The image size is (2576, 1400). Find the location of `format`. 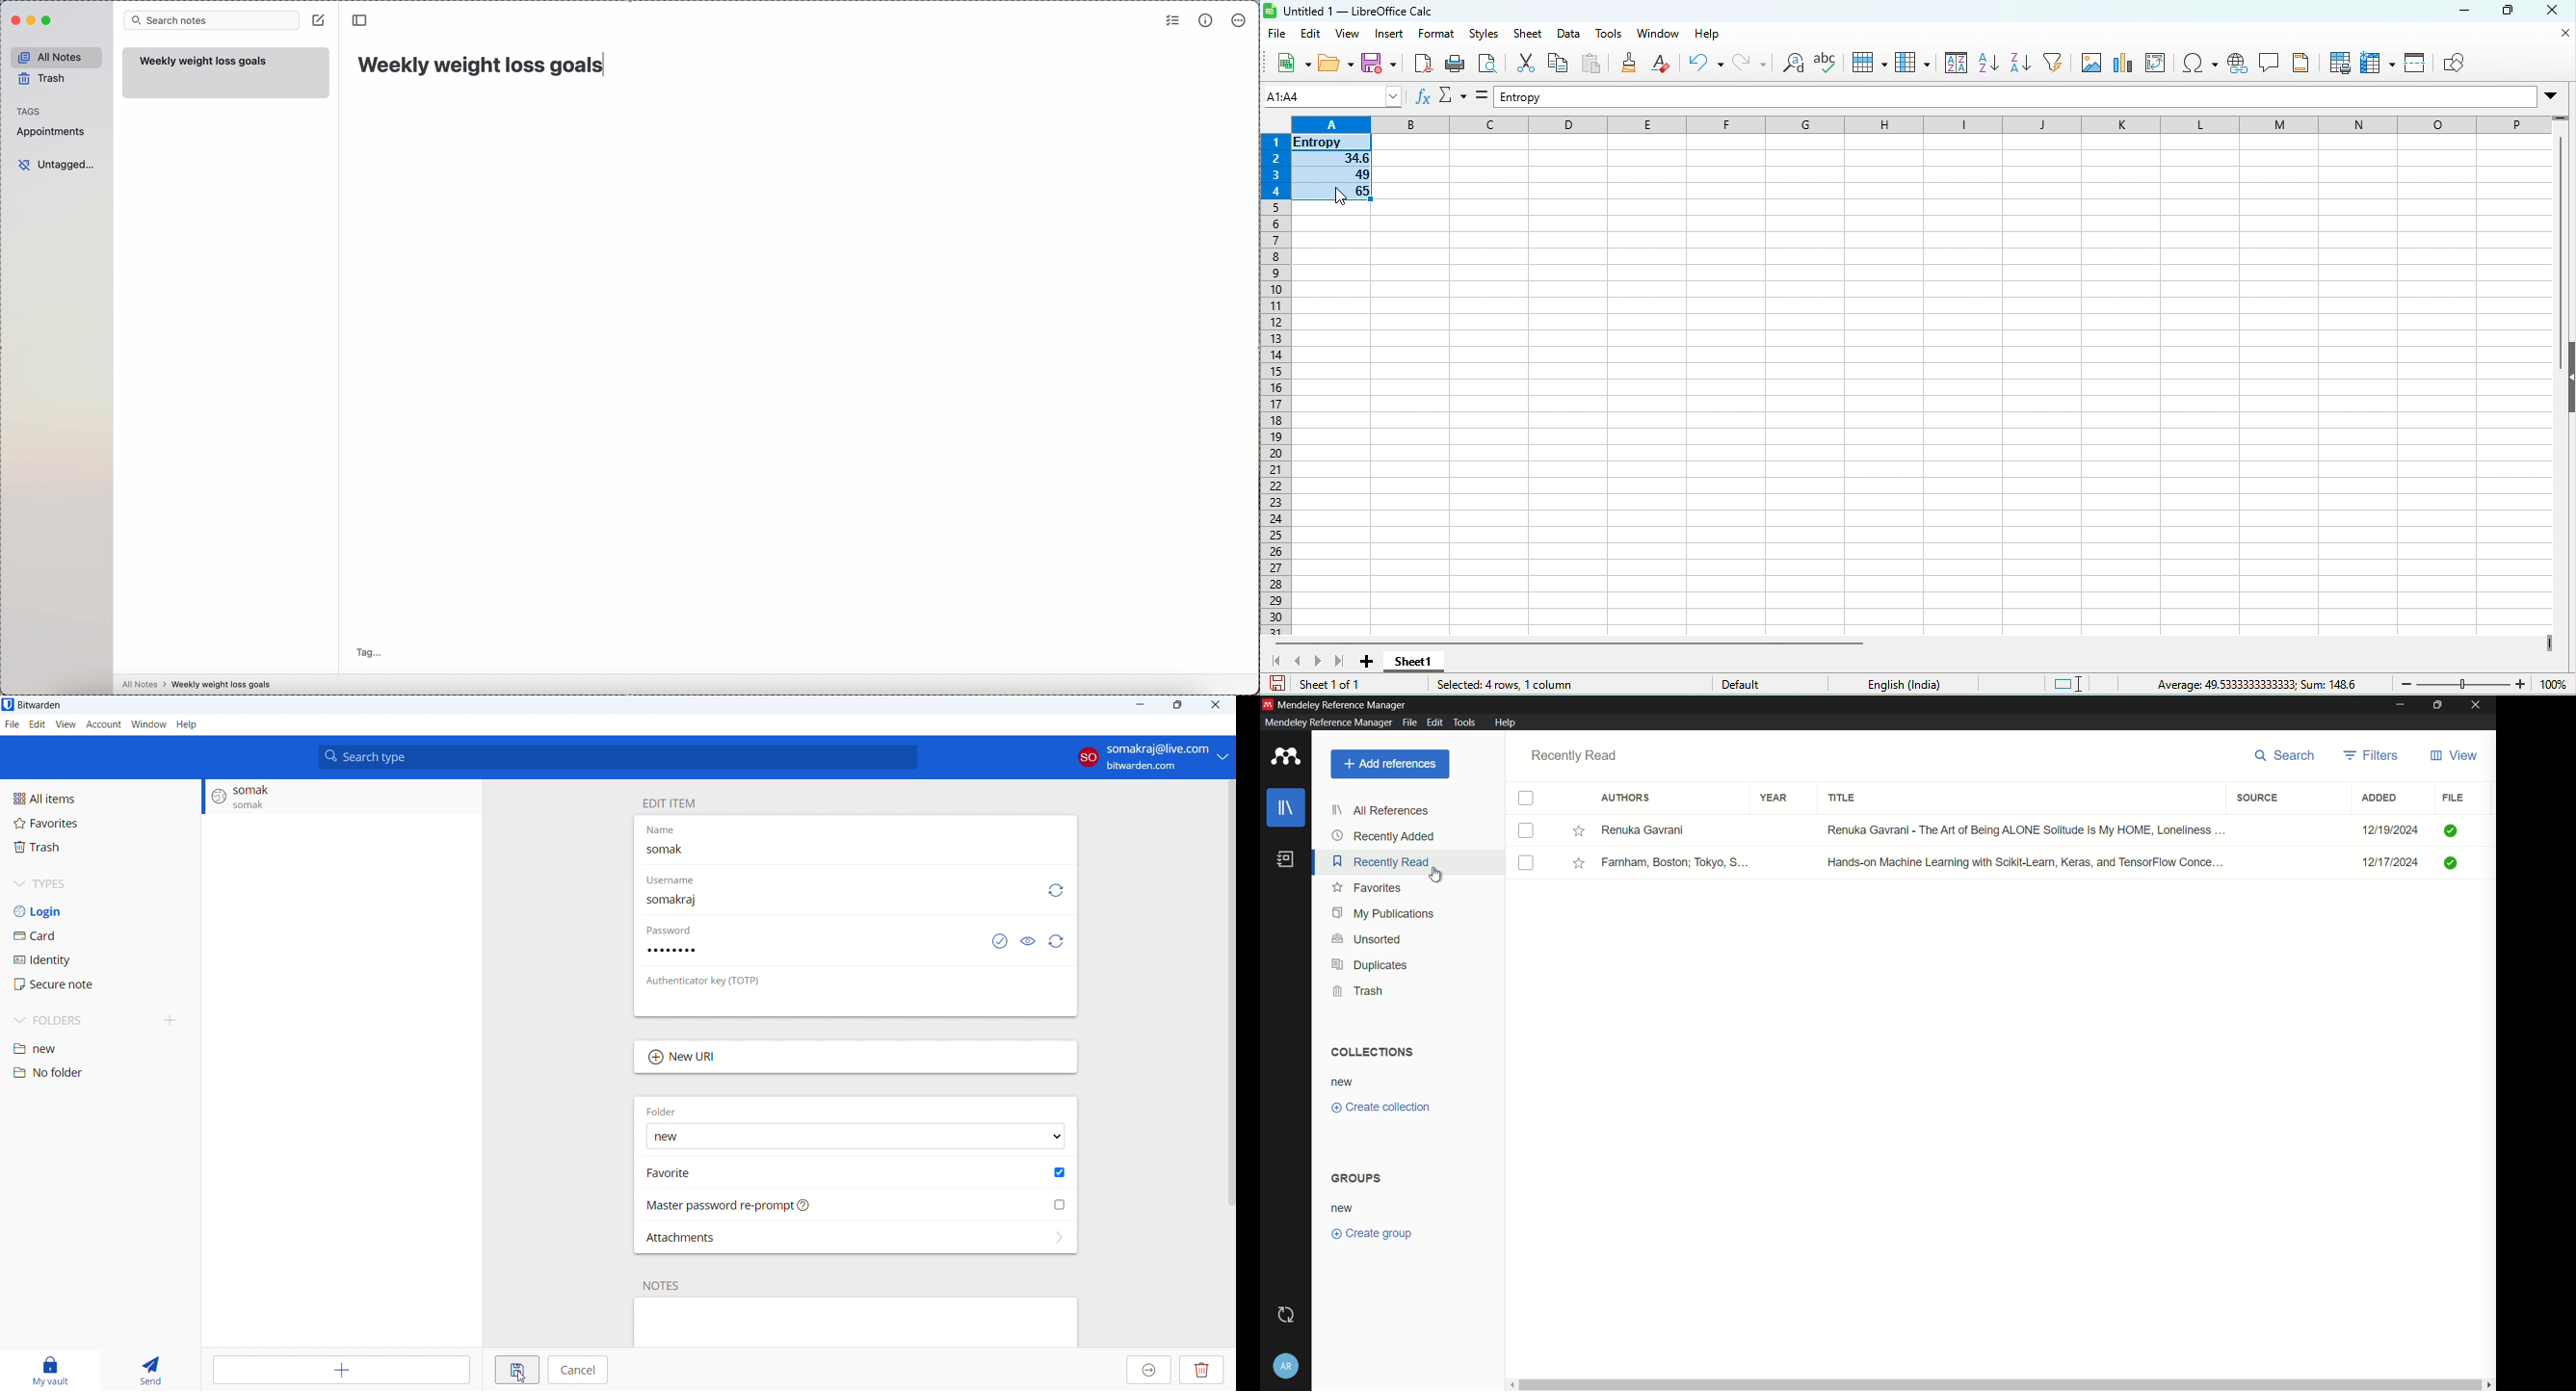

format is located at coordinates (1434, 36).